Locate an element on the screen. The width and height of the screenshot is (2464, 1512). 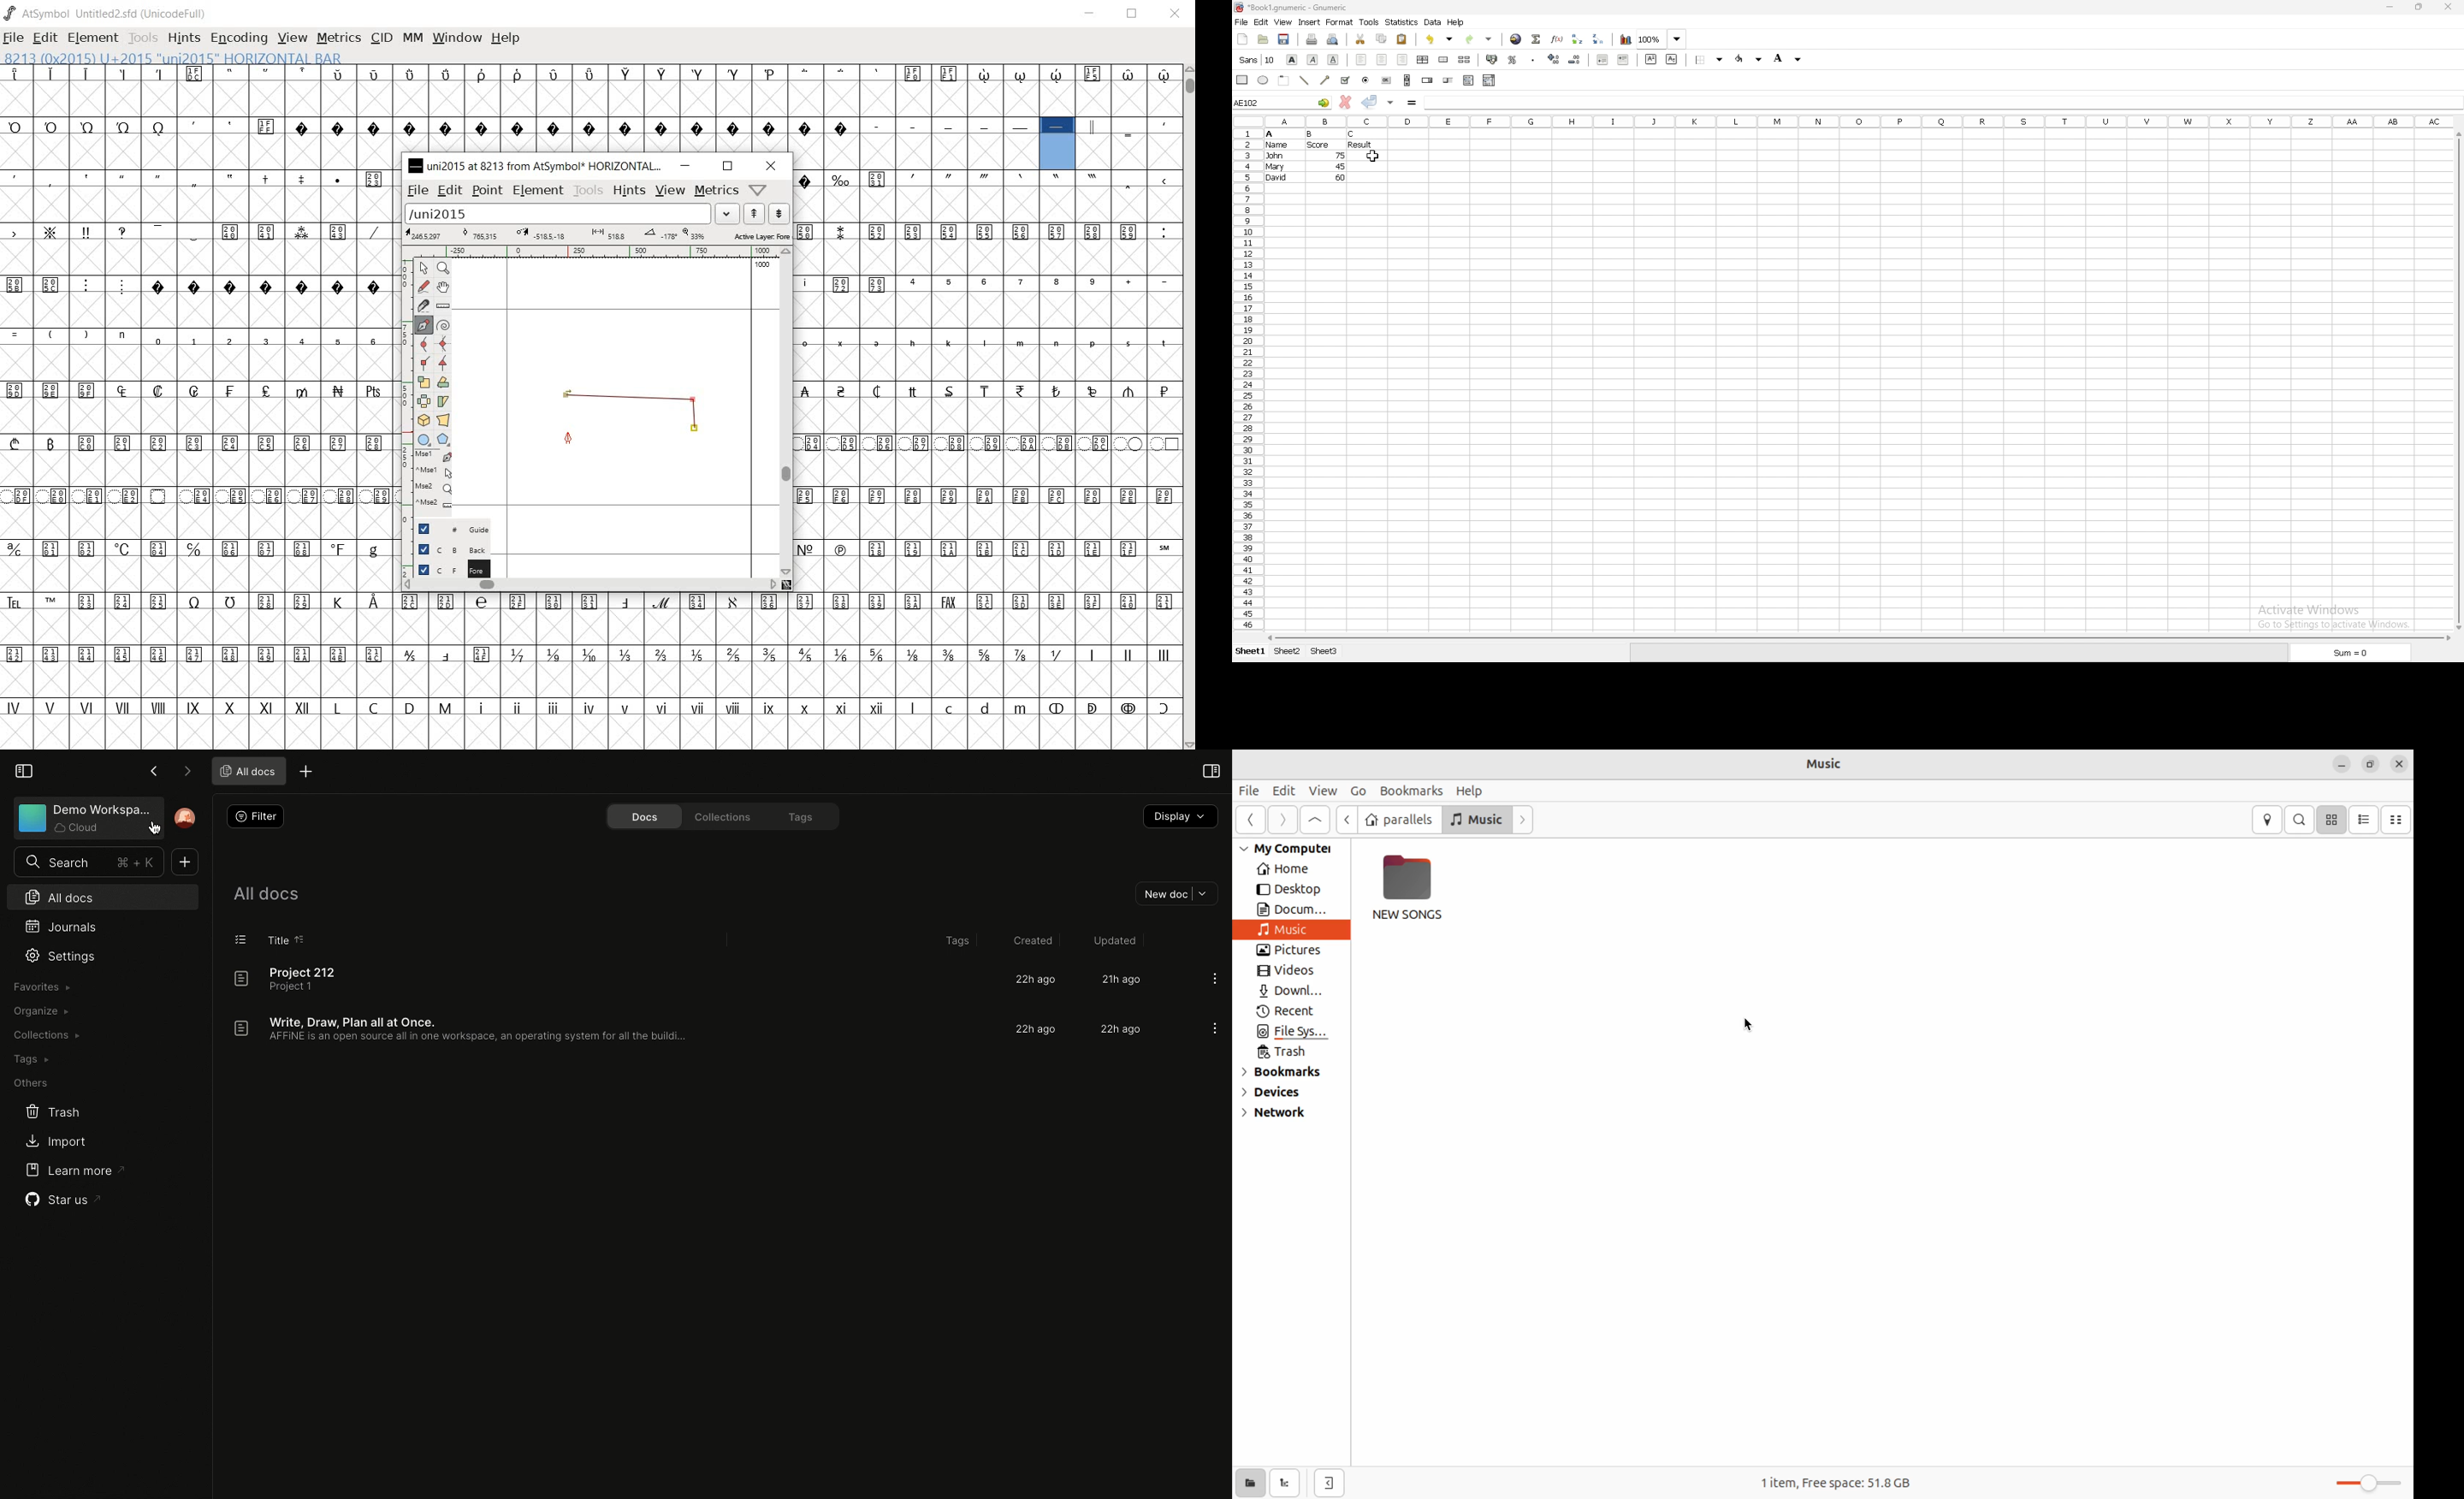
edit is located at coordinates (450, 191).